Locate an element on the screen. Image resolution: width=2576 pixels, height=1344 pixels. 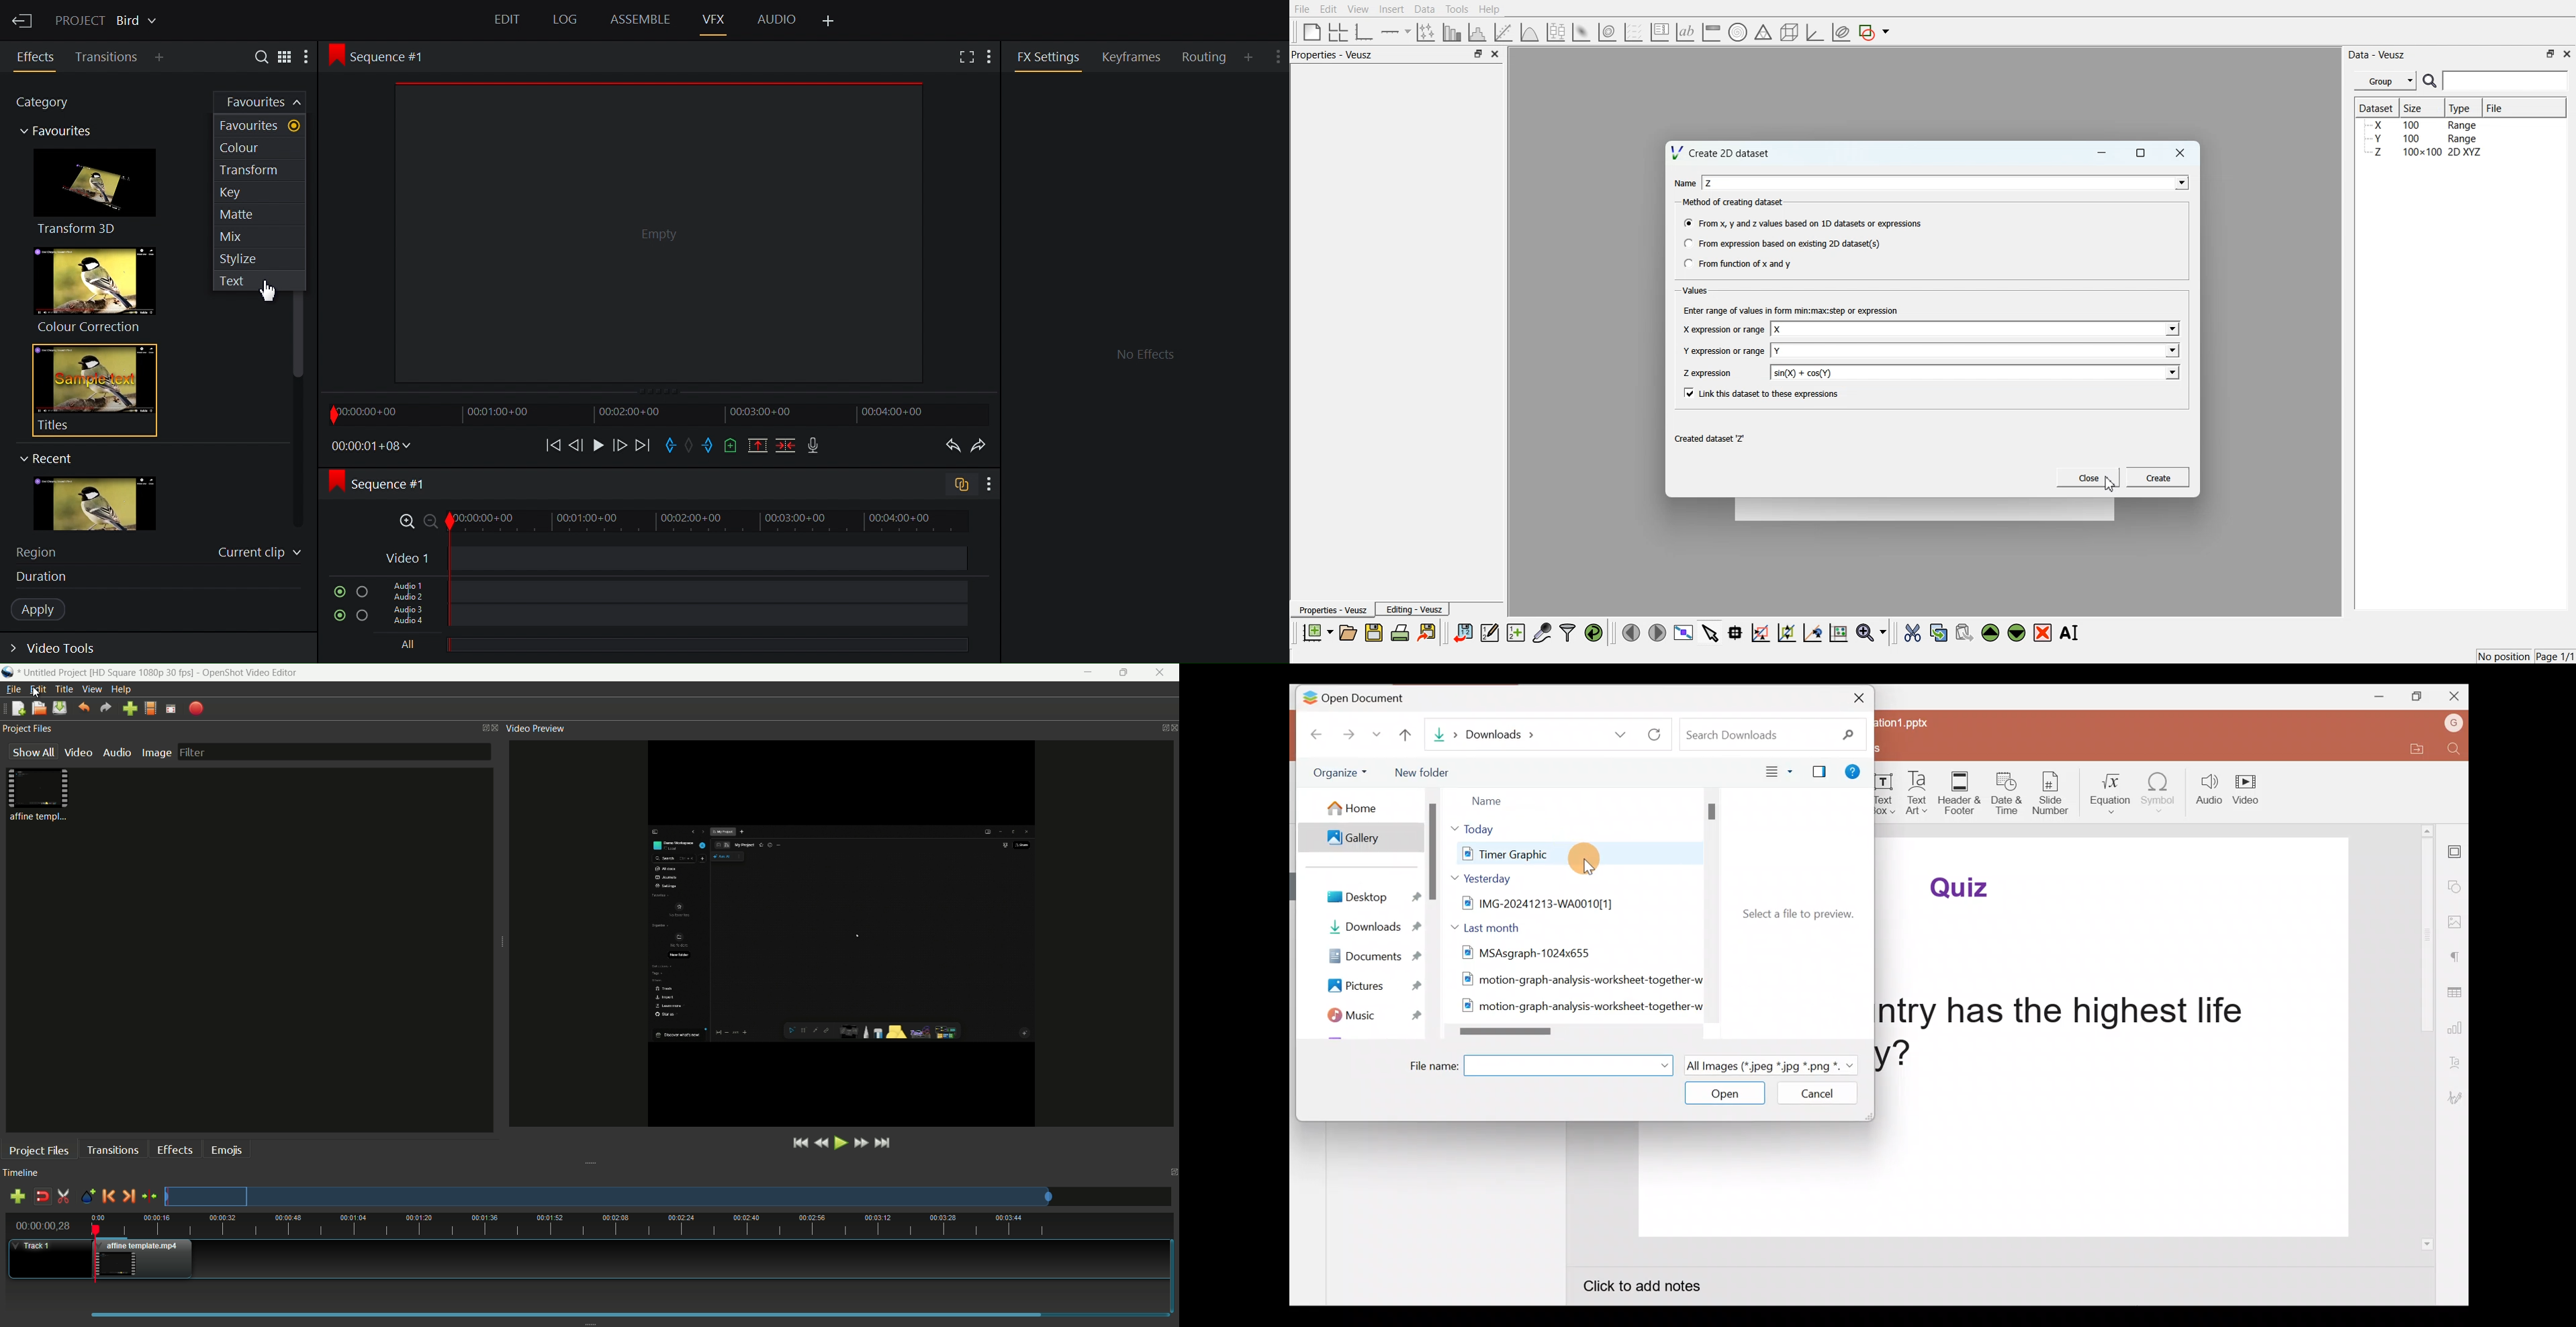
Drop down is located at coordinates (2171, 350).